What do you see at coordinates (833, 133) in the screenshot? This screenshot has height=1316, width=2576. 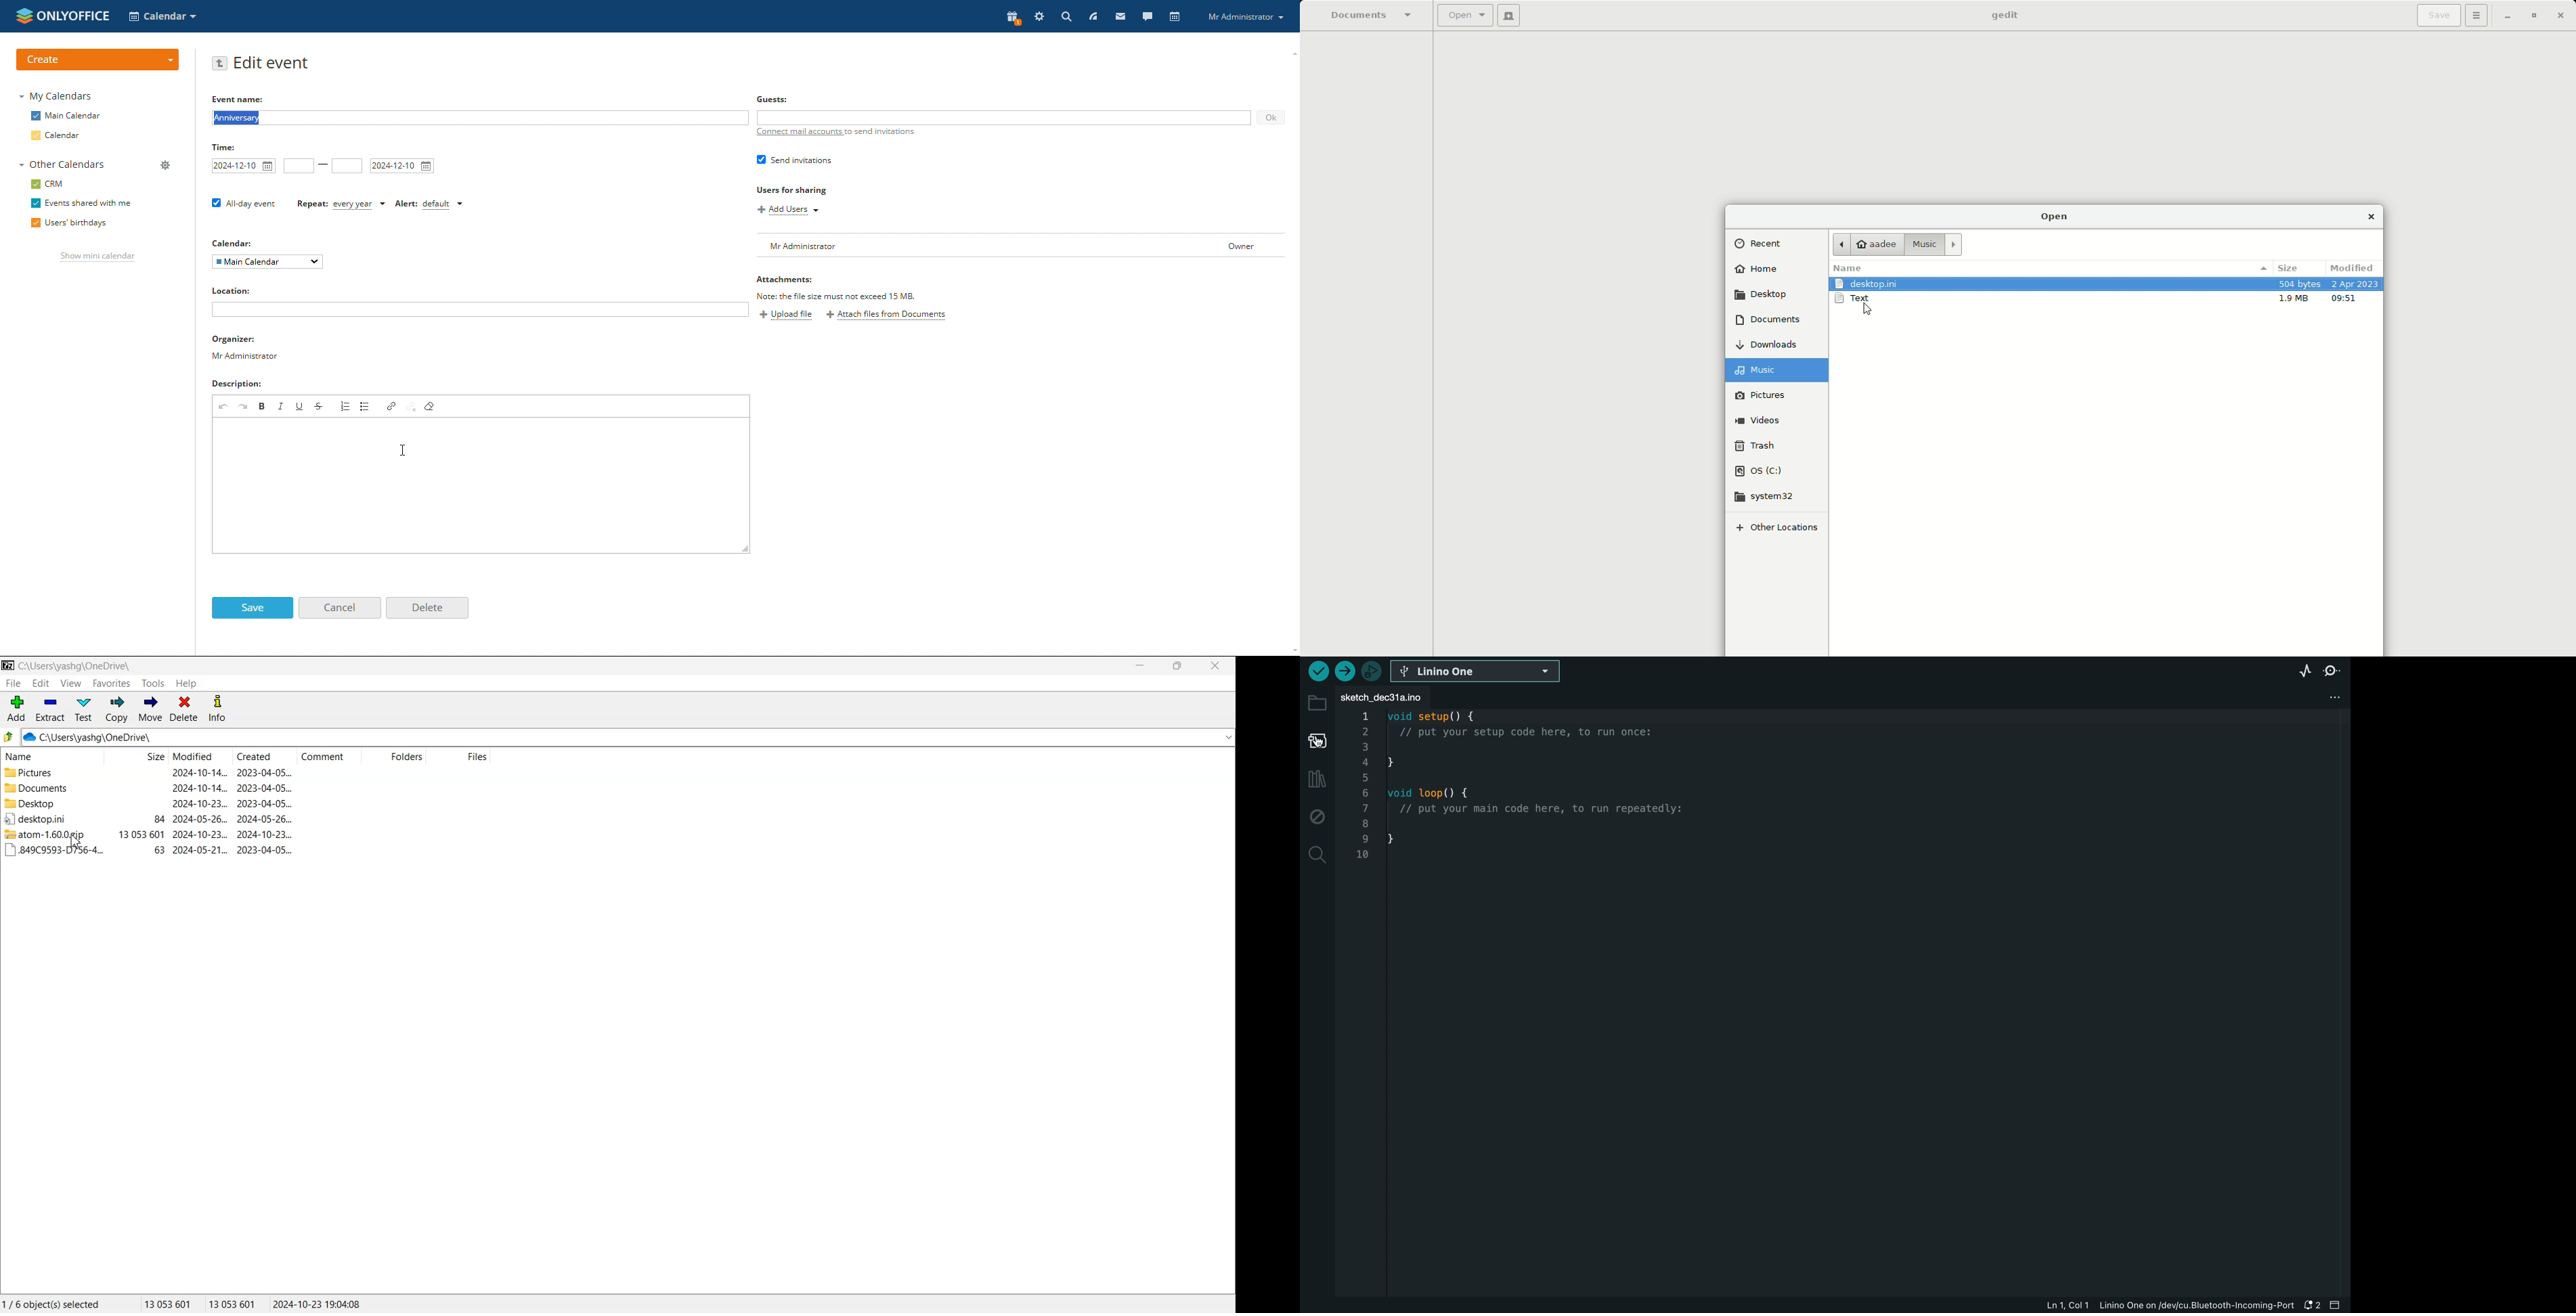 I see `connect mail accounts` at bounding box center [833, 133].